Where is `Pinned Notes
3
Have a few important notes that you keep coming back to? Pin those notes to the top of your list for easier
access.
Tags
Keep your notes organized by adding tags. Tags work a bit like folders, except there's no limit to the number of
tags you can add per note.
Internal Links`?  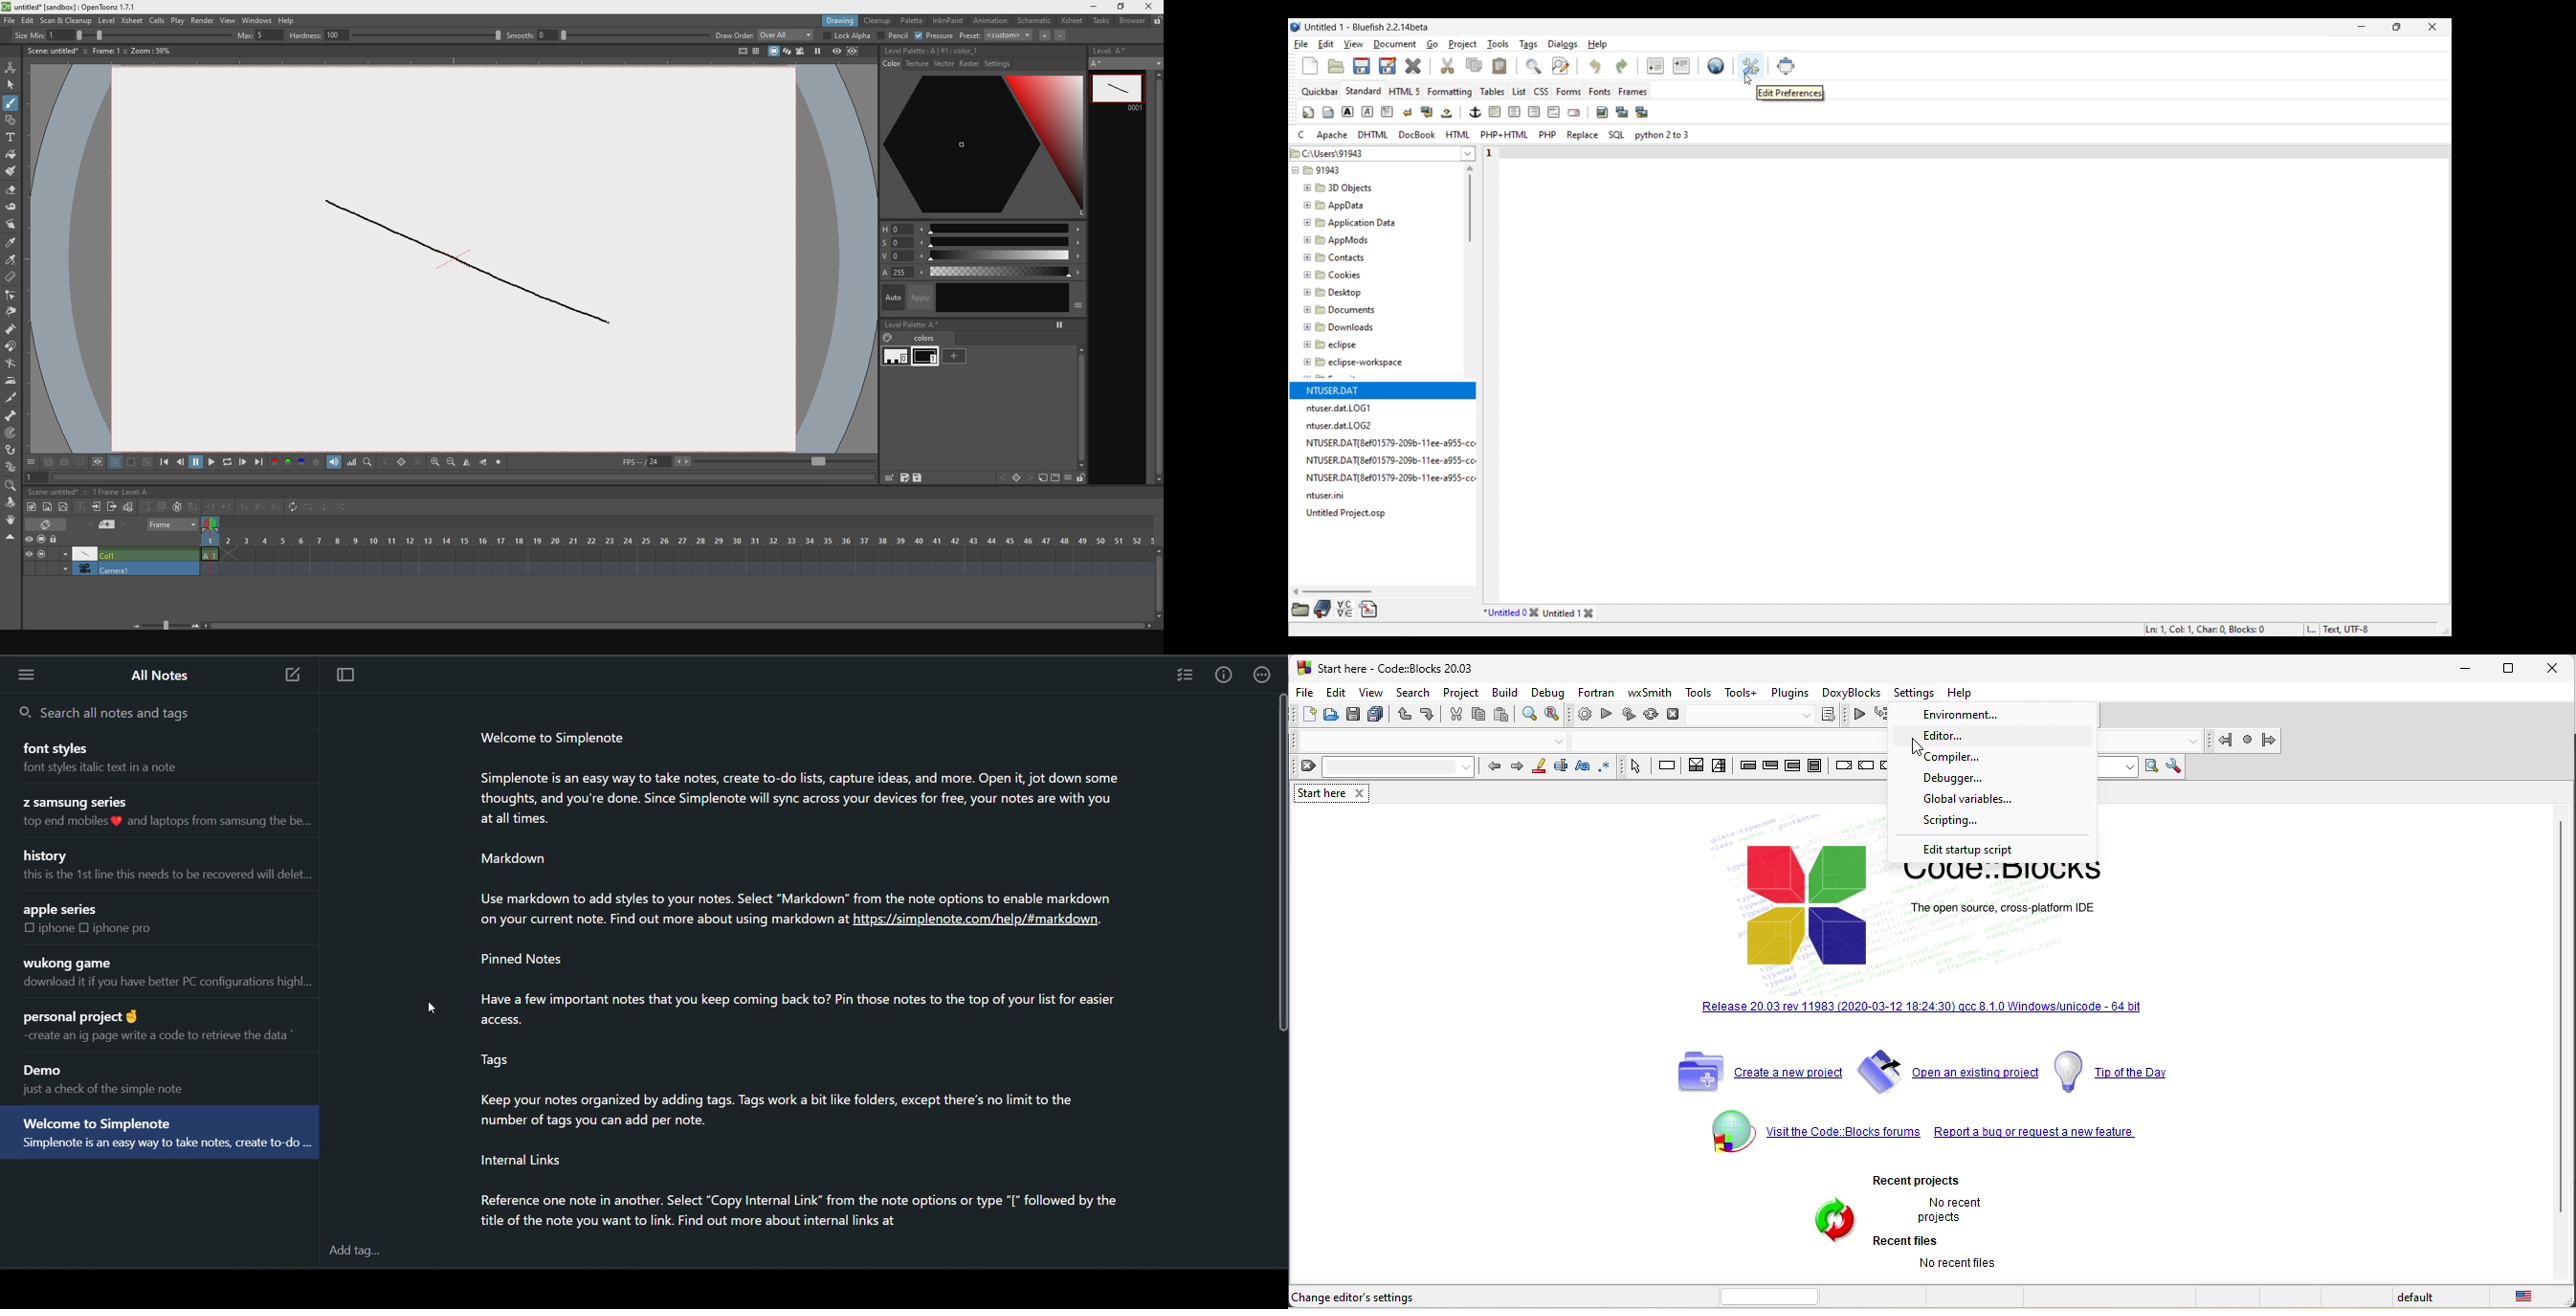
Pinned Notes
3
Have a few important notes that you keep coming back to? Pin those notes to the top of your list for easier
access.
Tags
Keep your notes organized by adding tags. Tags work a bit like folders, except there's no limit to the number of
tags you can add per note.
Internal Links is located at coordinates (784, 1065).